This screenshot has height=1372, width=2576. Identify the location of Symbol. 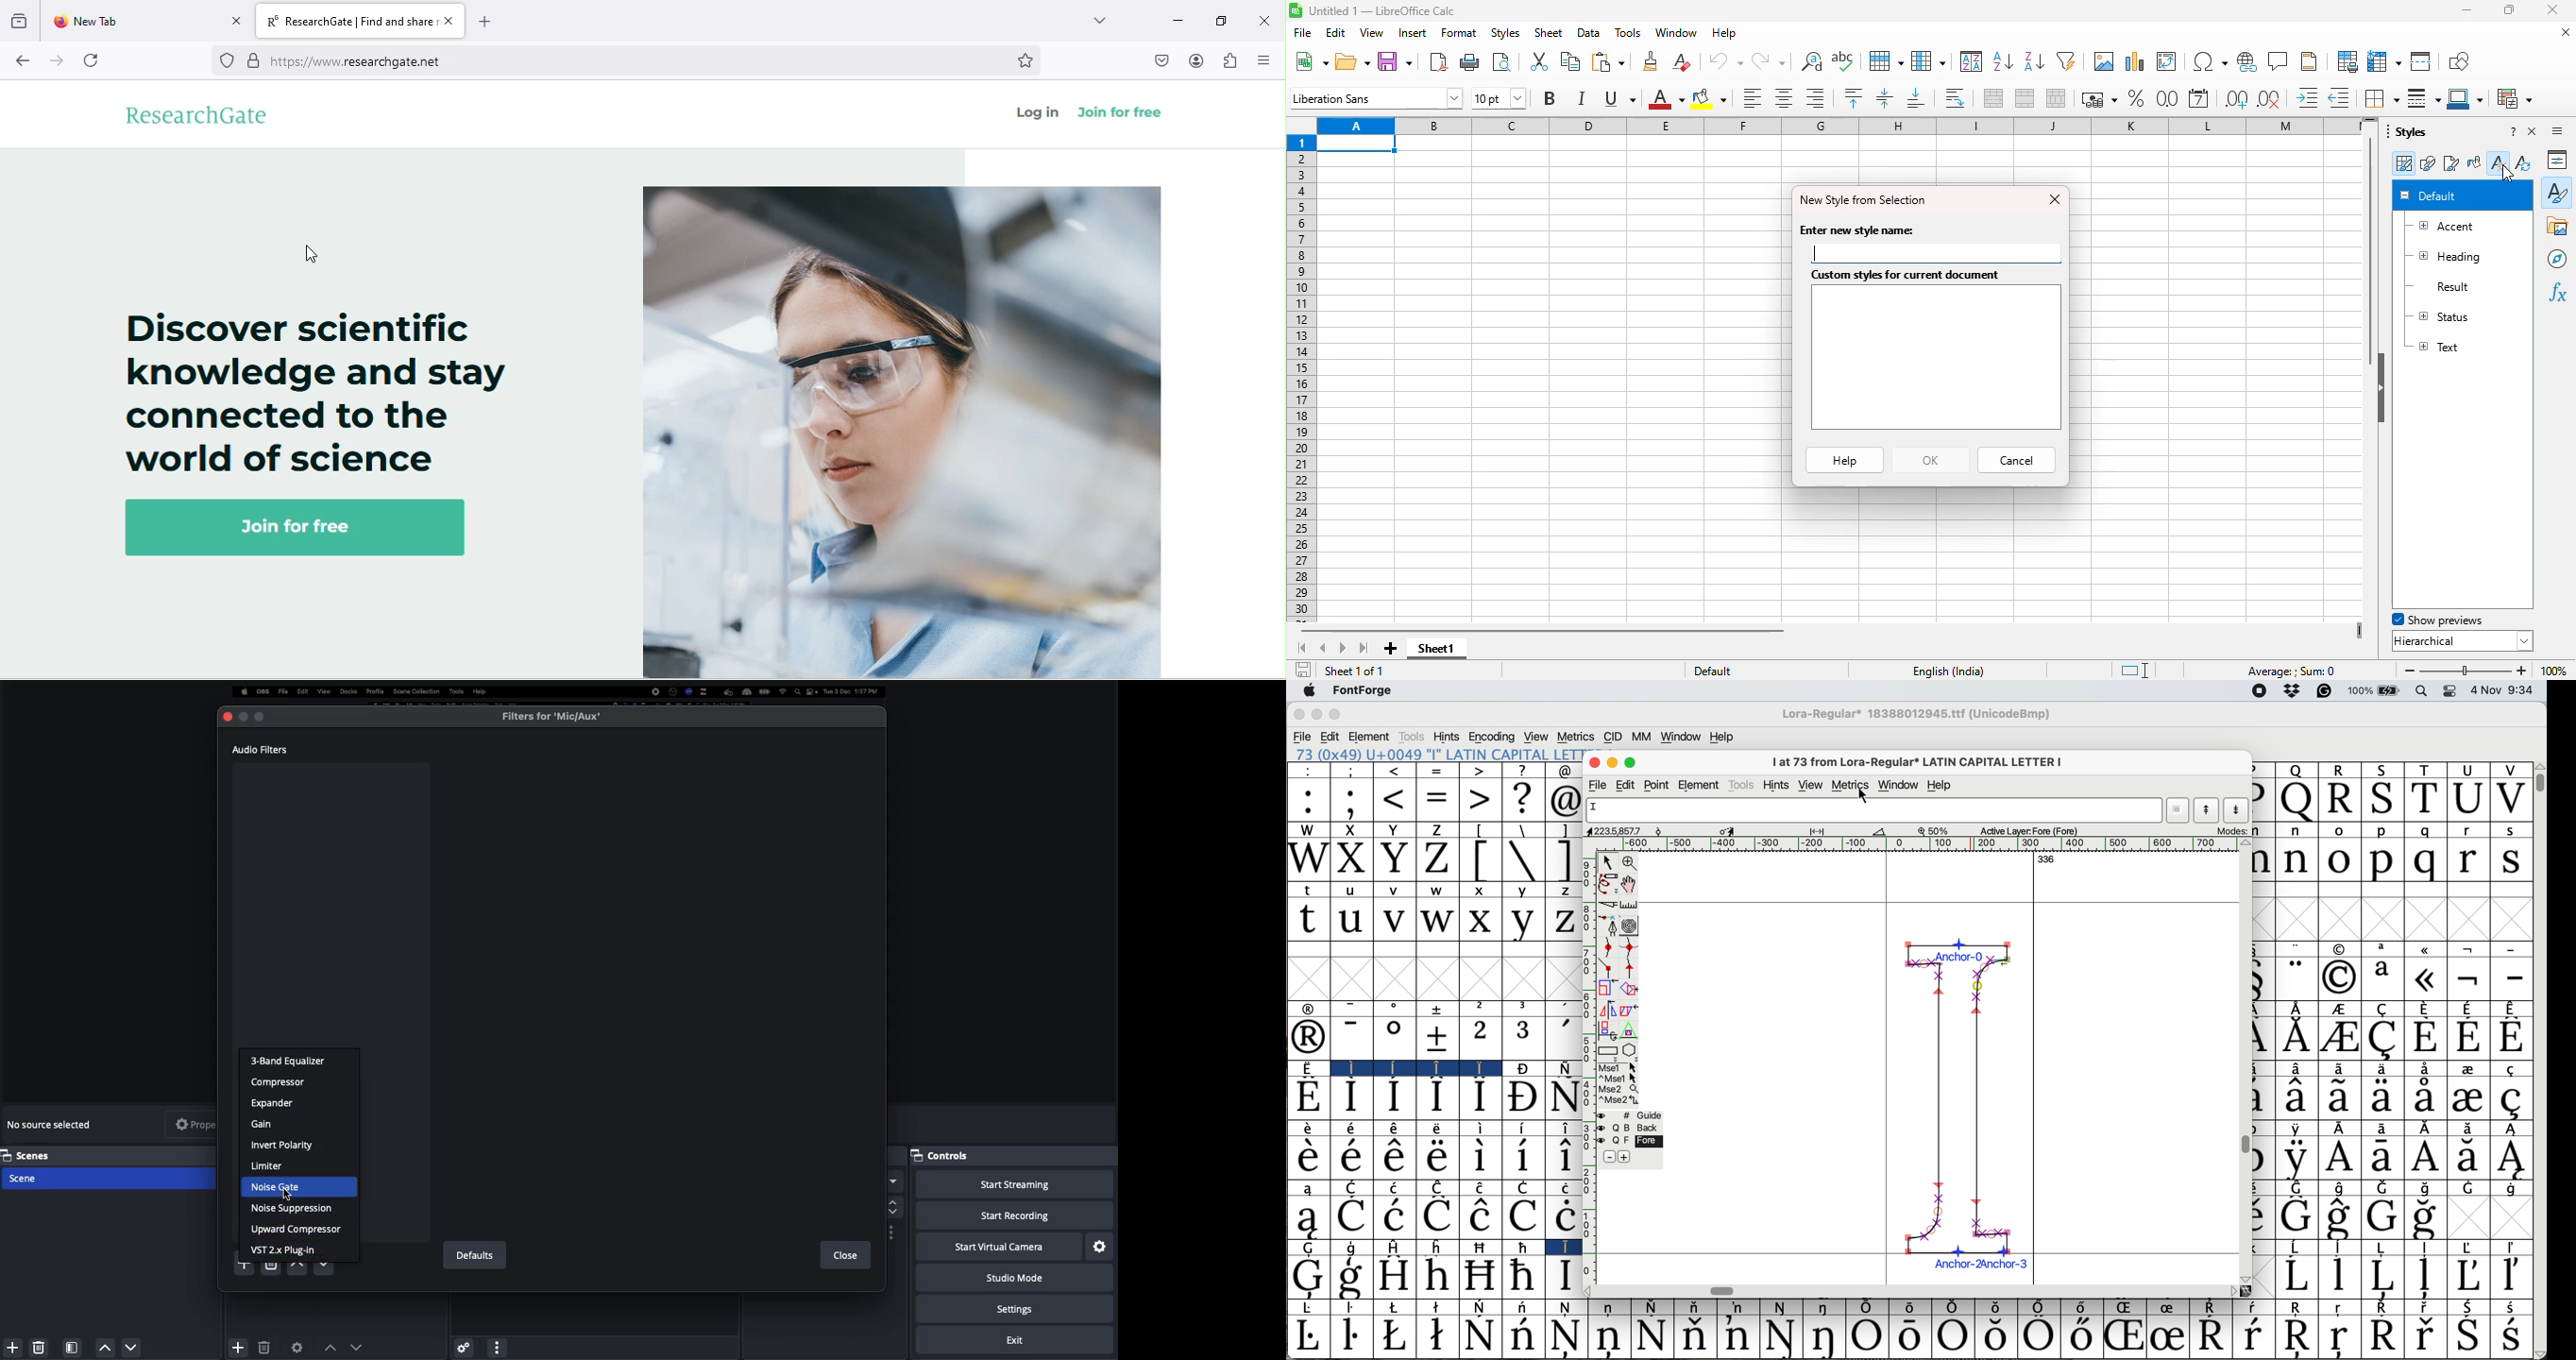
(1525, 1306).